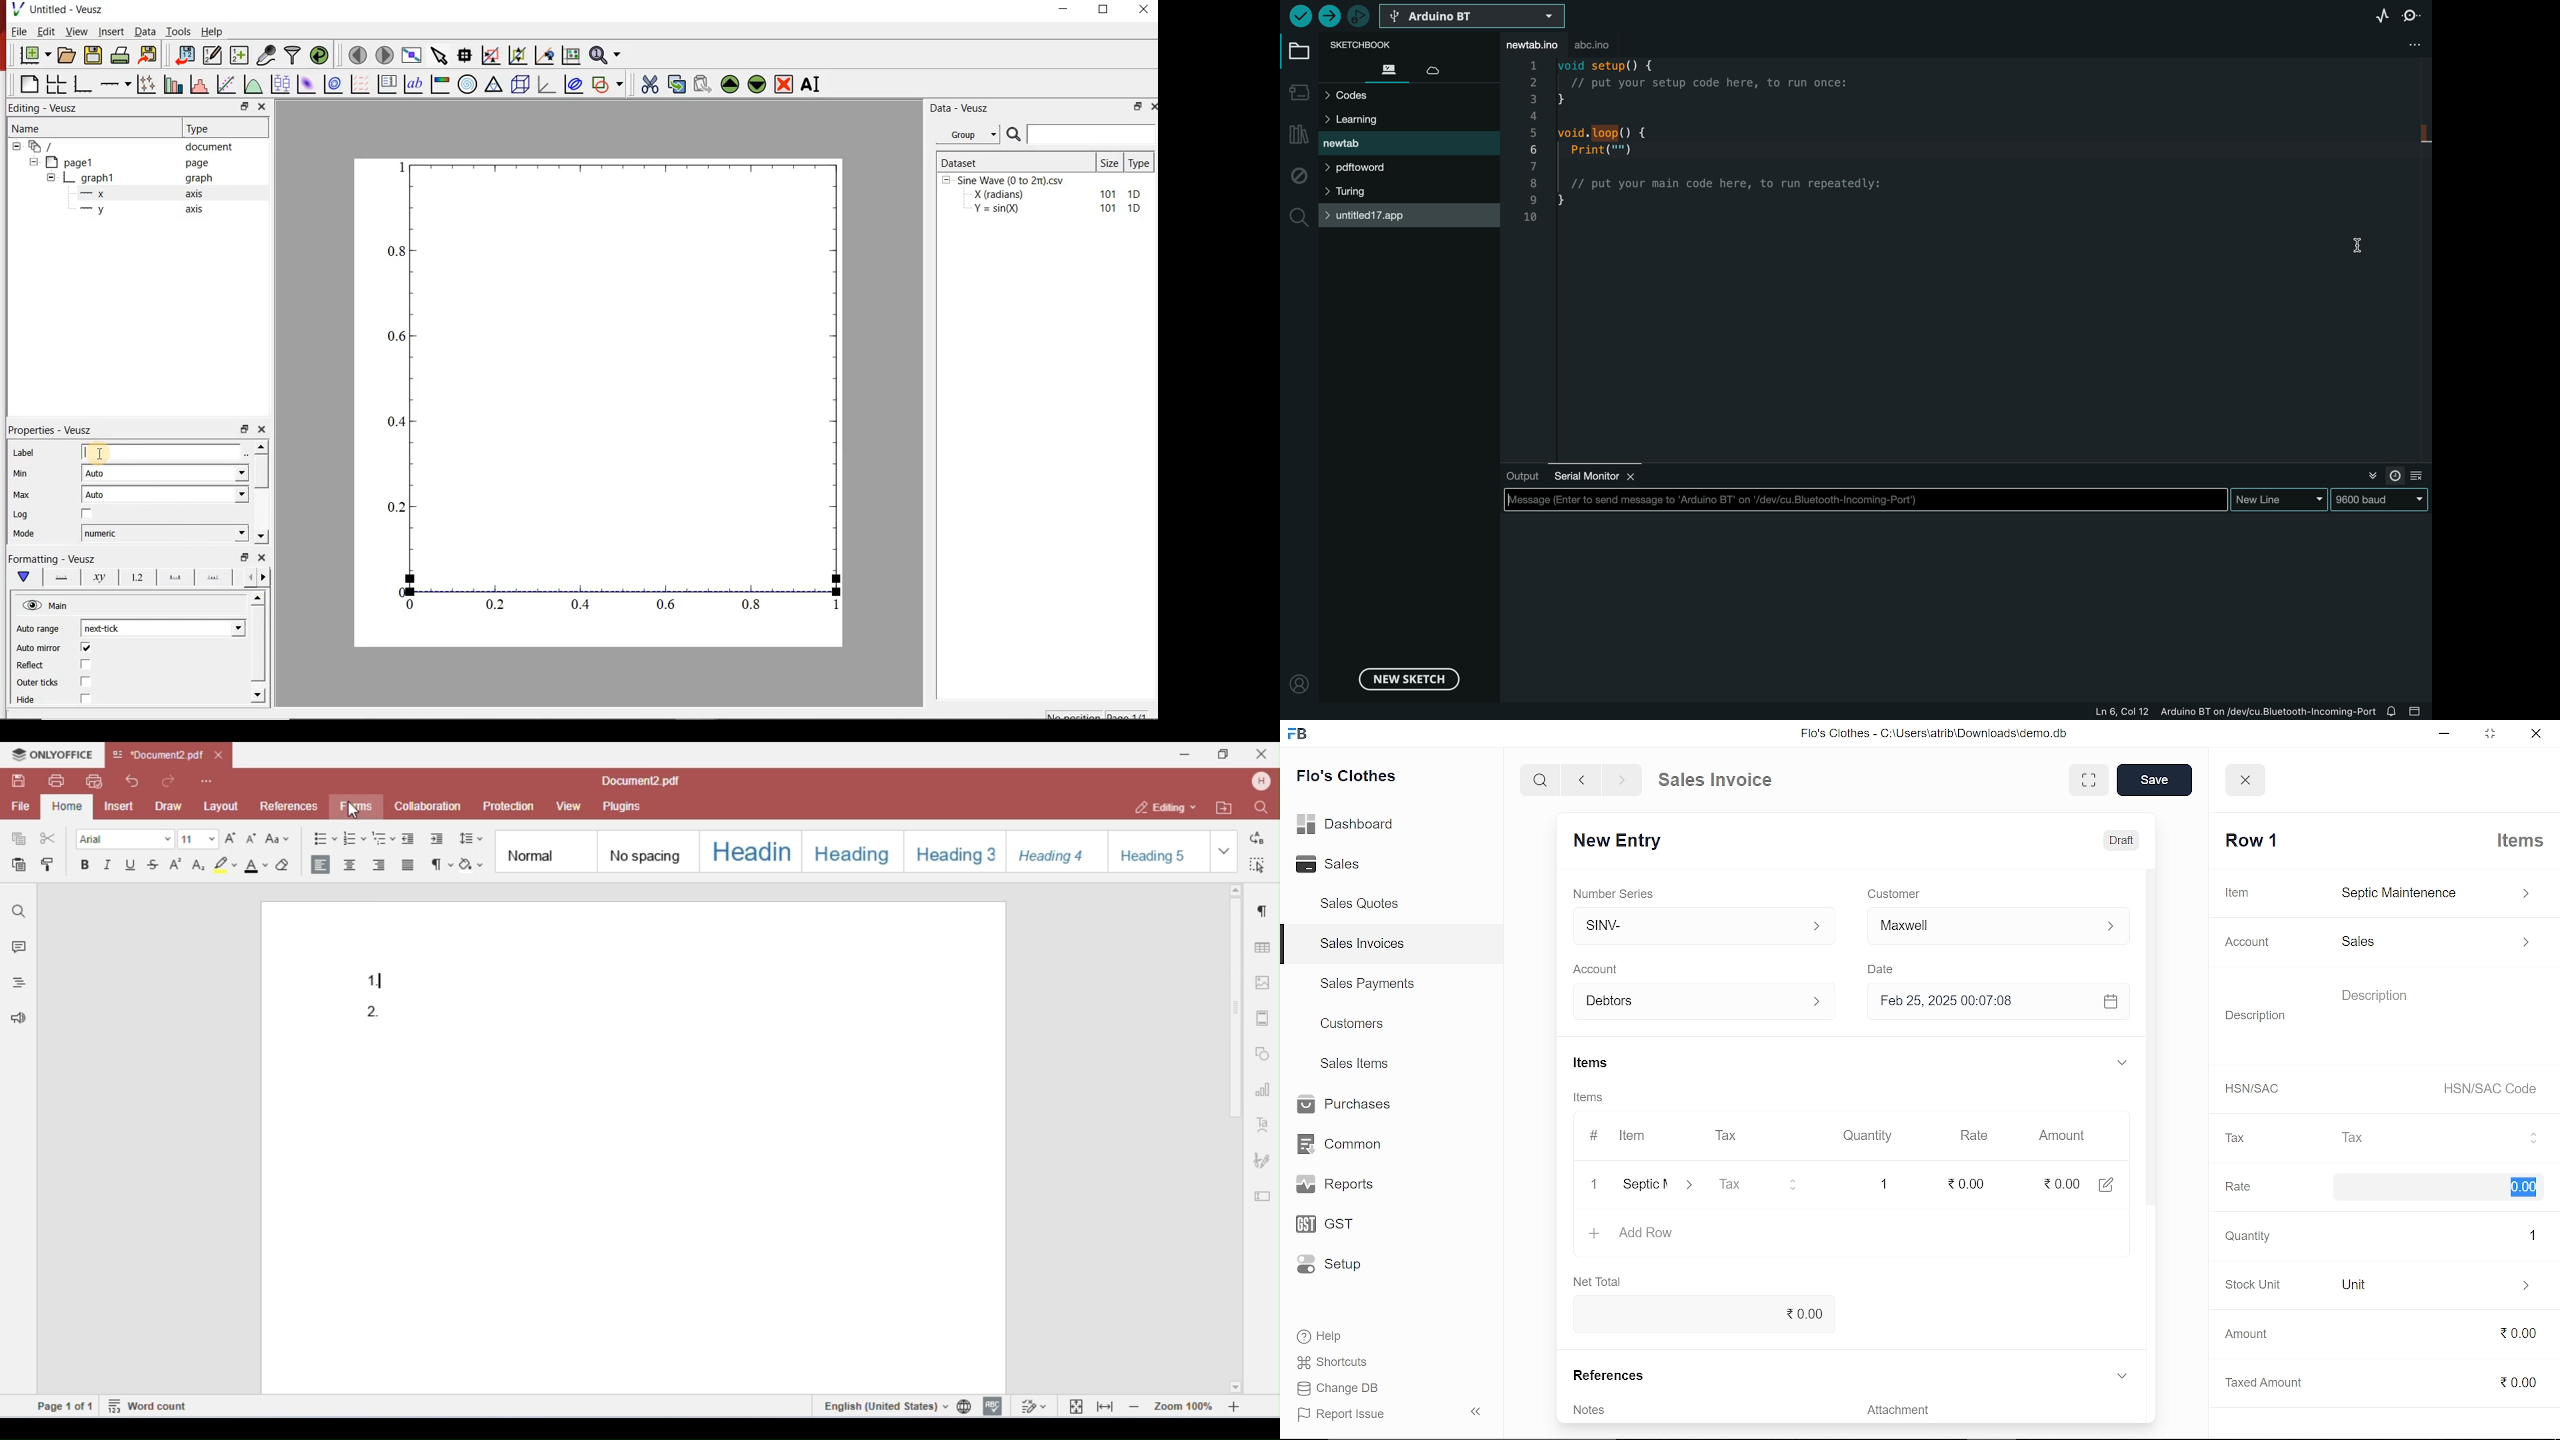 The image size is (2576, 1456). I want to click on References., so click(1618, 1377).